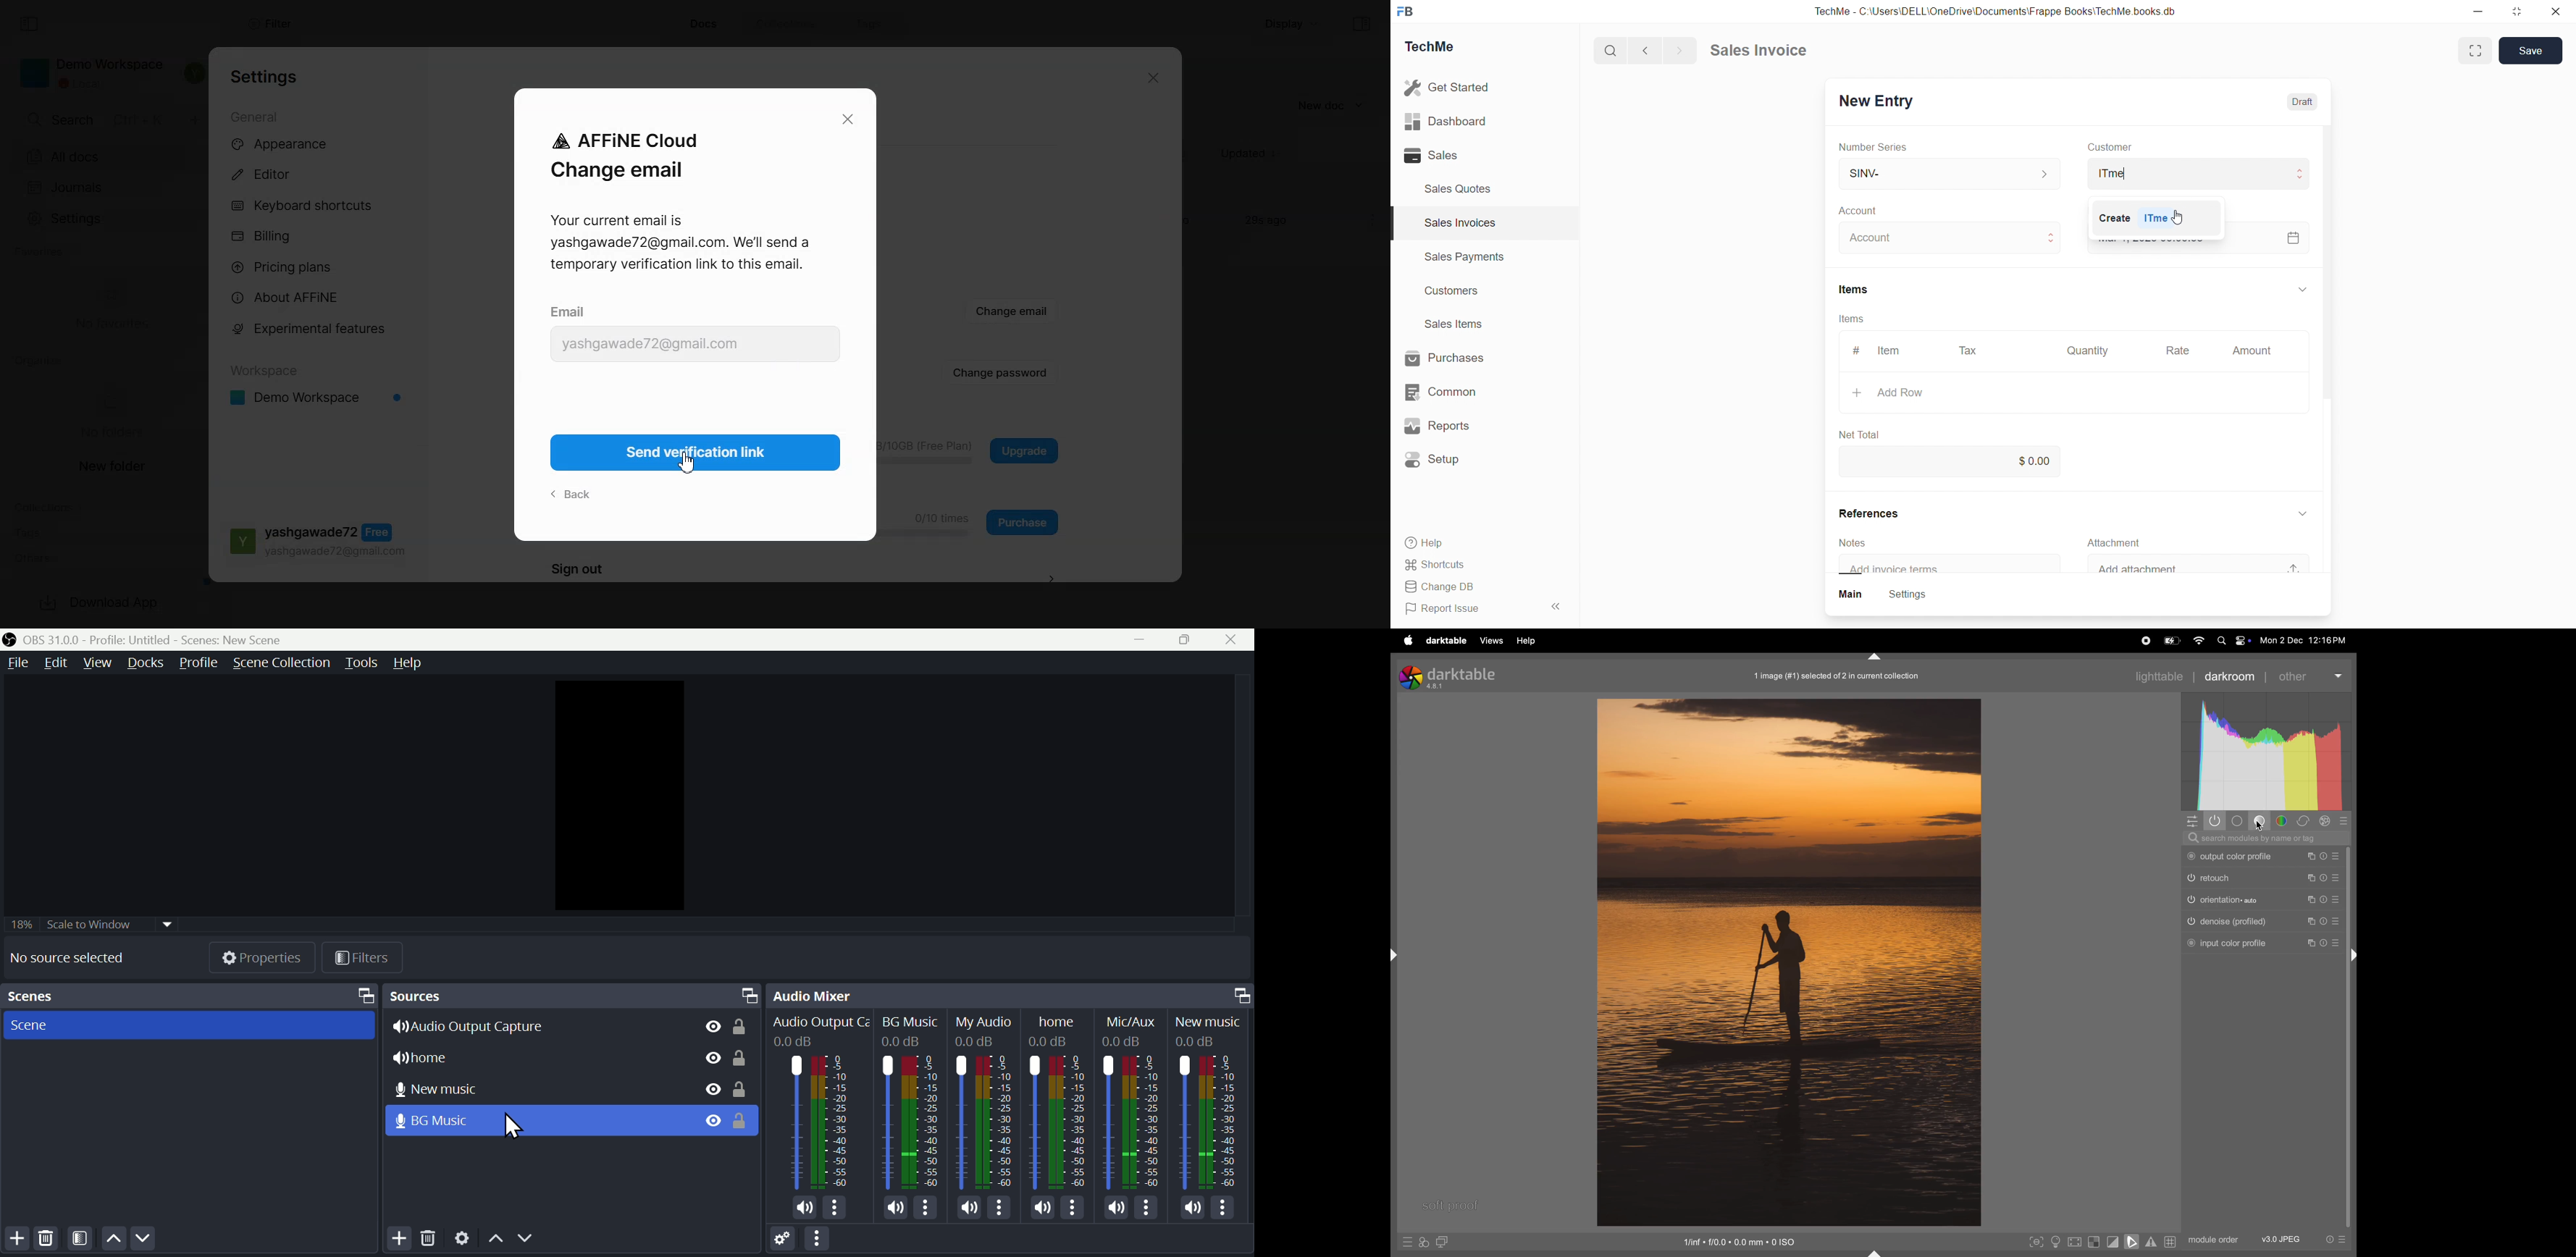 Image resolution: width=2576 pixels, height=1260 pixels. Describe the element at coordinates (20, 662) in the screenshot. I see `File` at that location.